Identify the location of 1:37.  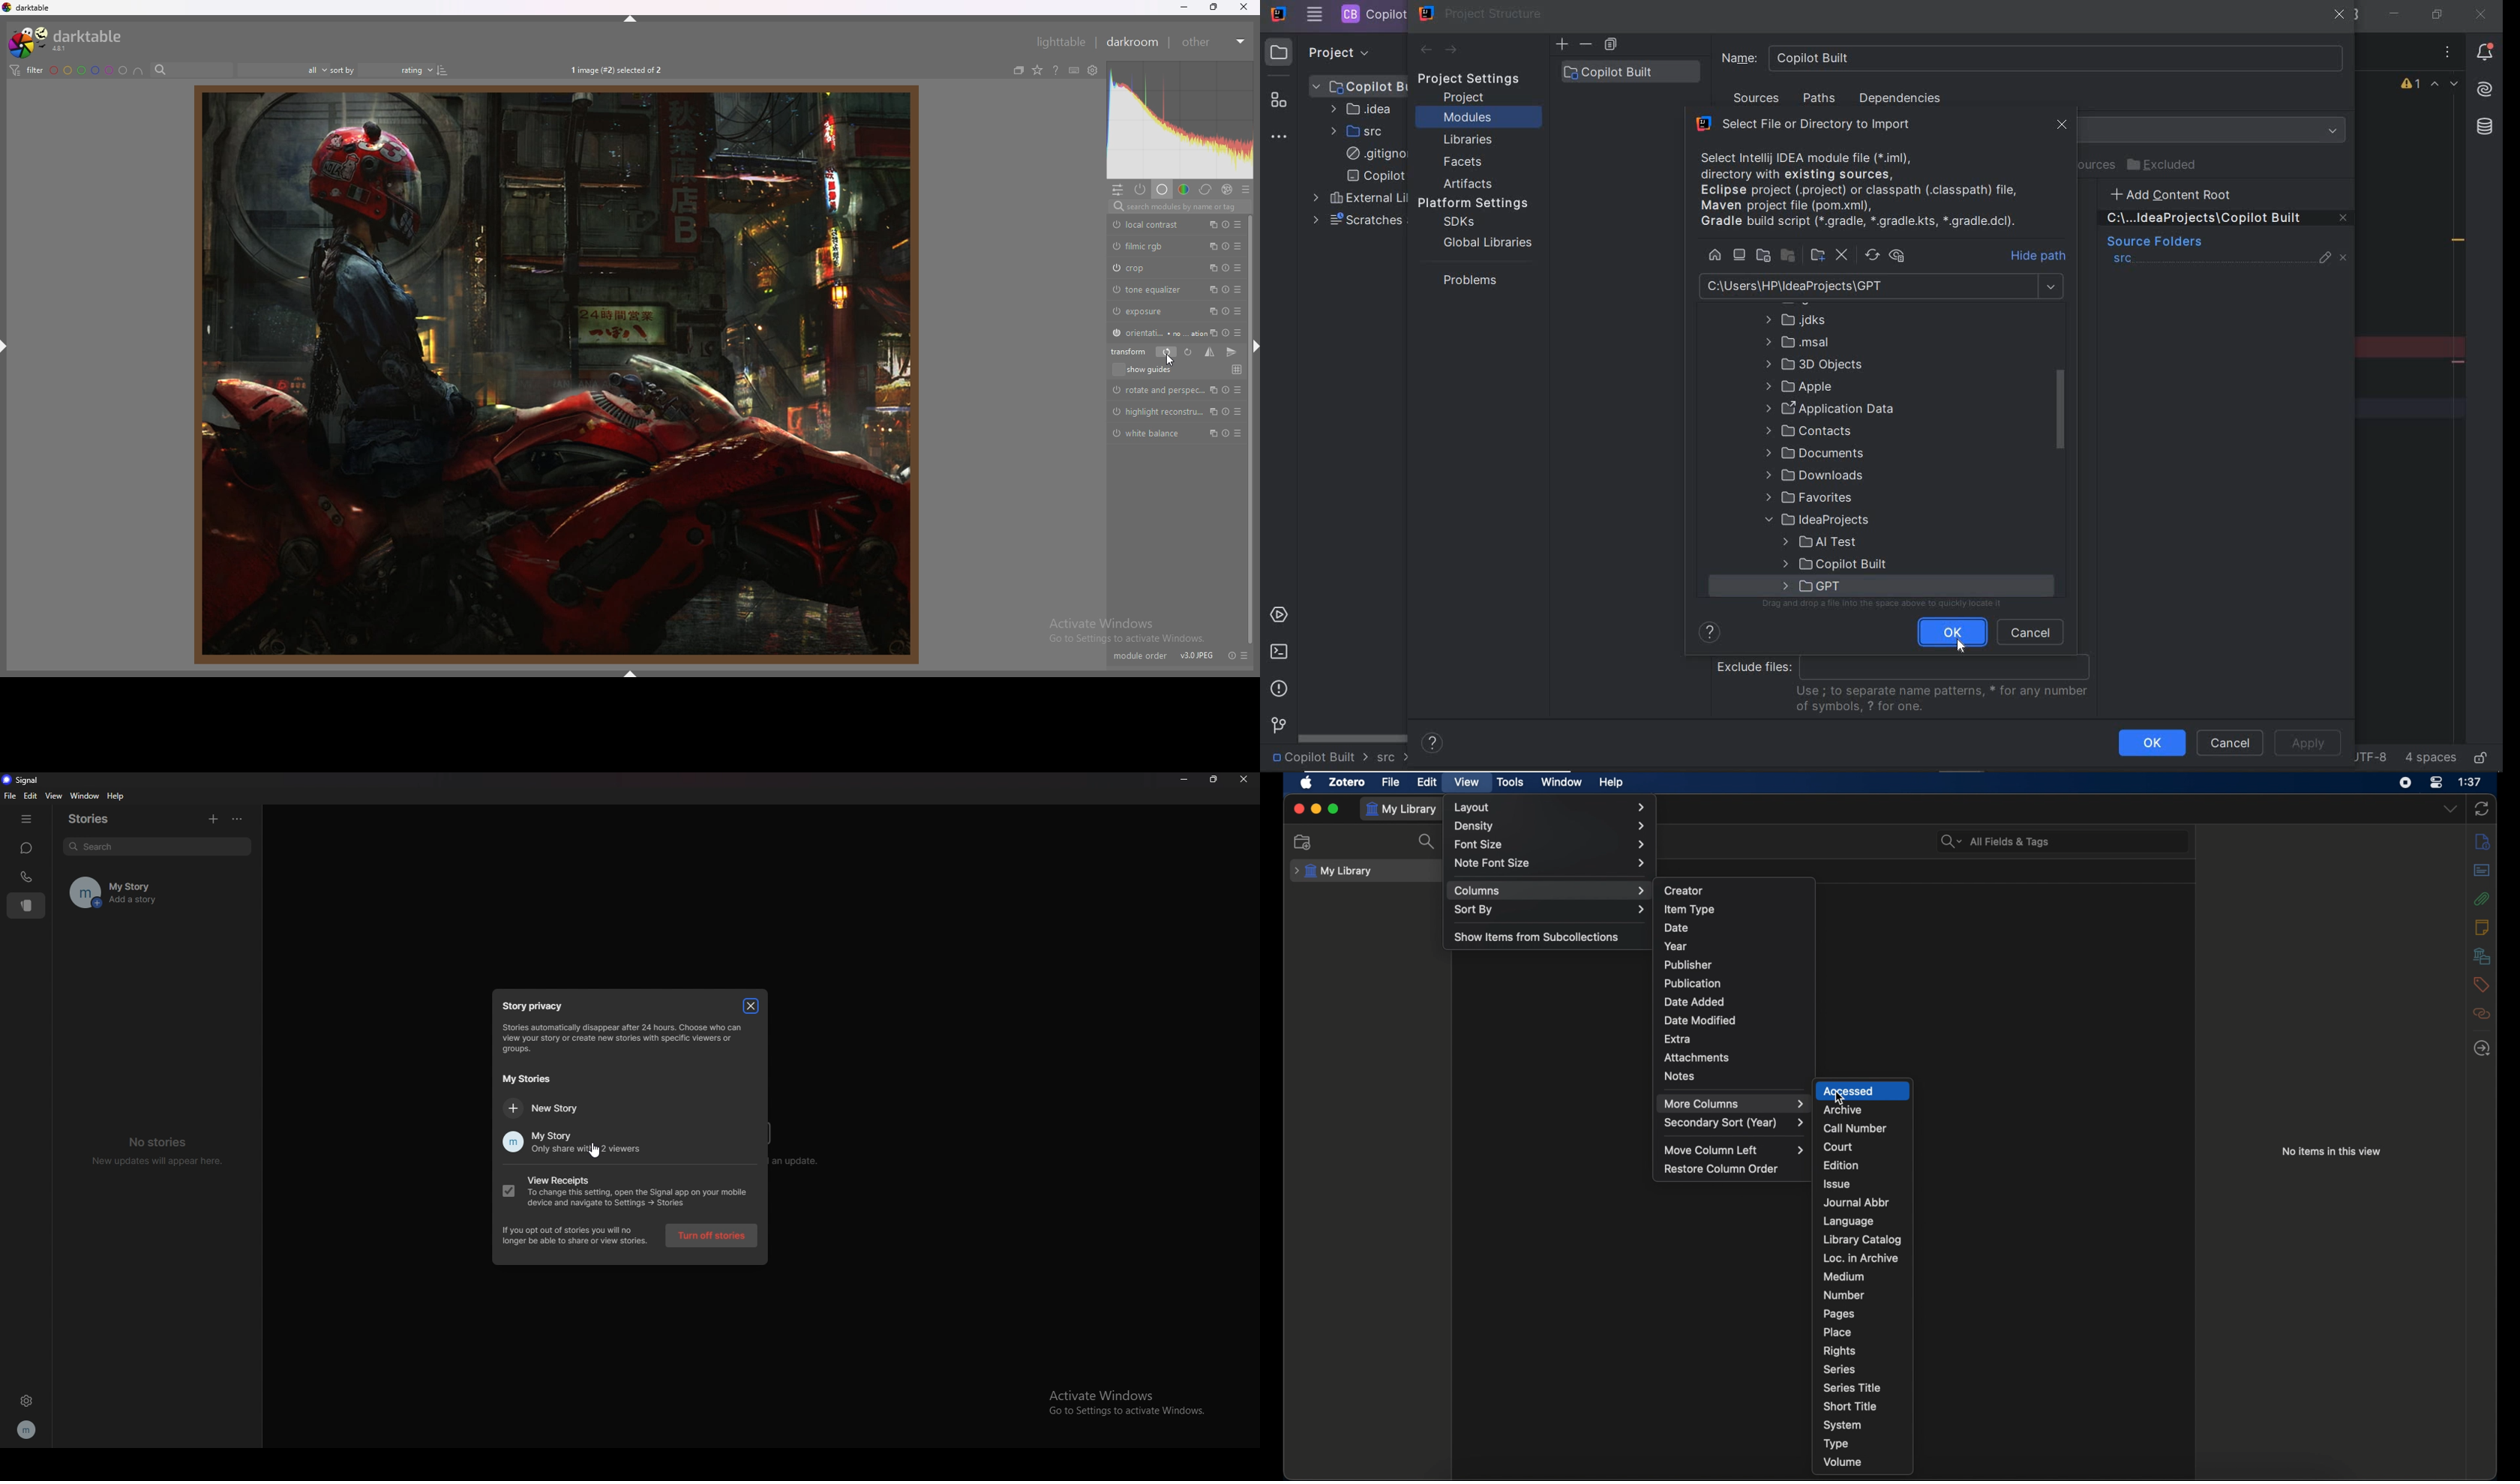
(2469, 782).